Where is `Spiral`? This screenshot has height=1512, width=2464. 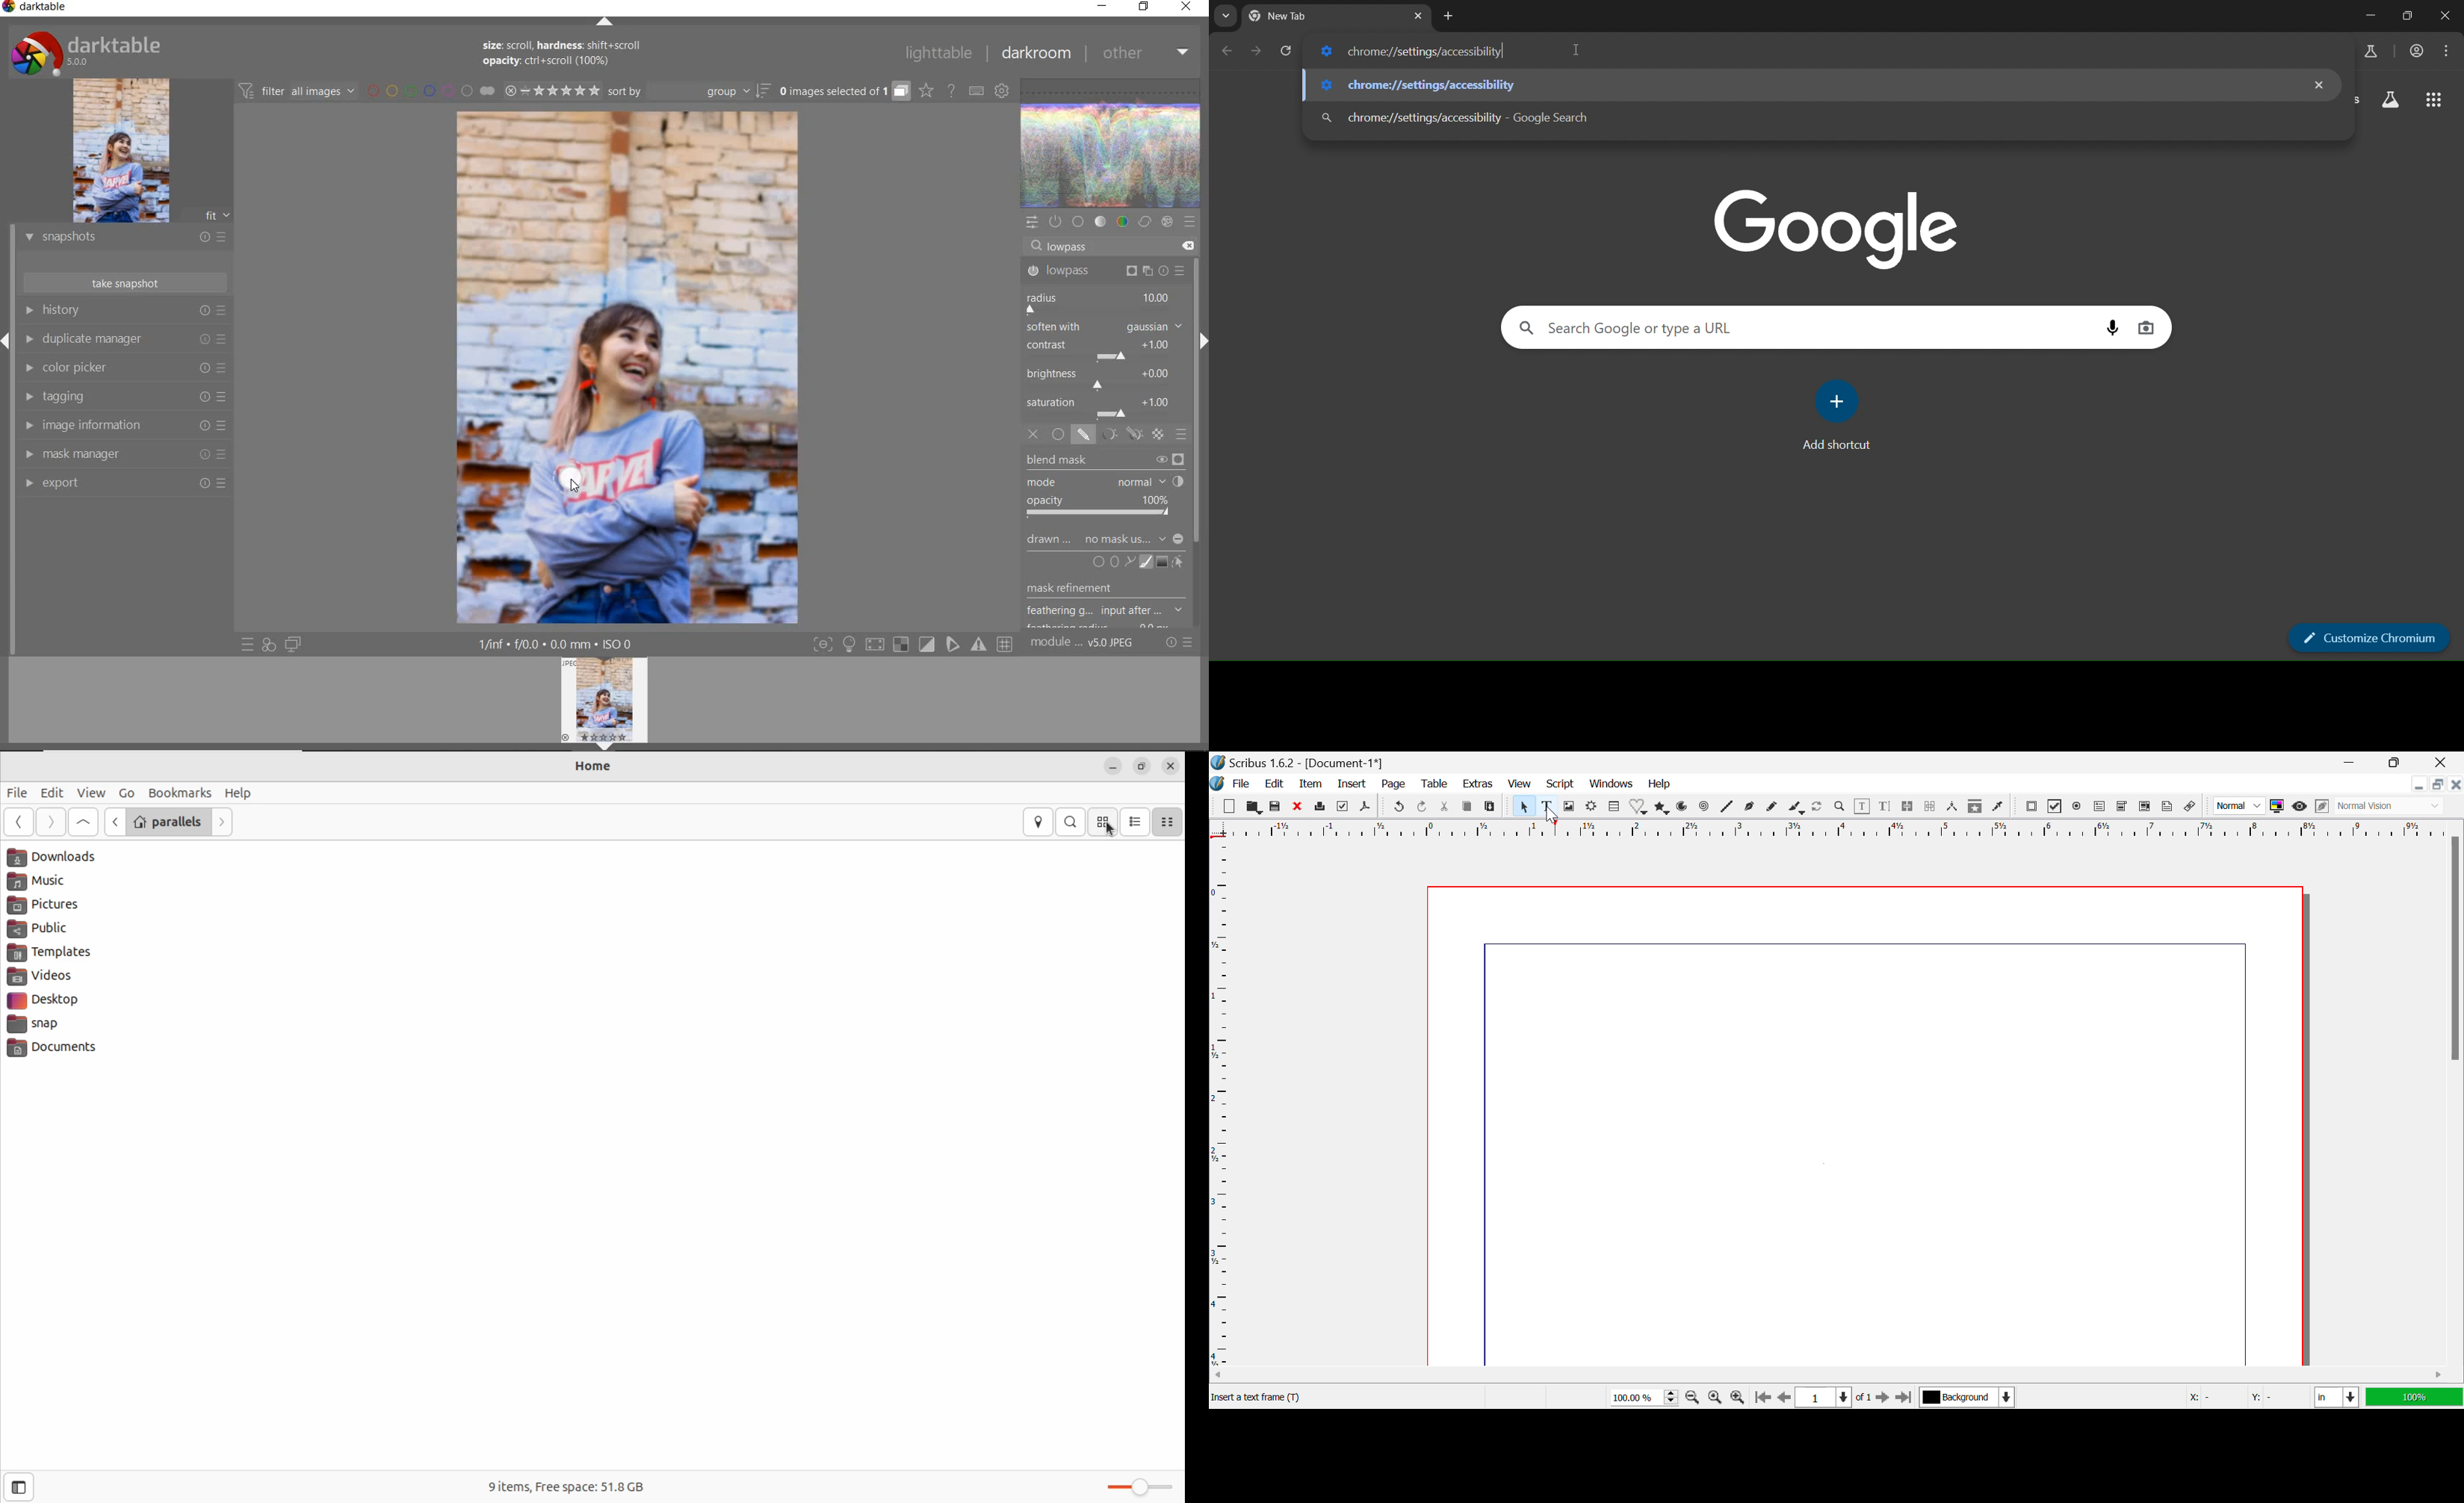 Spiral is located at coordinates (1703, 809).